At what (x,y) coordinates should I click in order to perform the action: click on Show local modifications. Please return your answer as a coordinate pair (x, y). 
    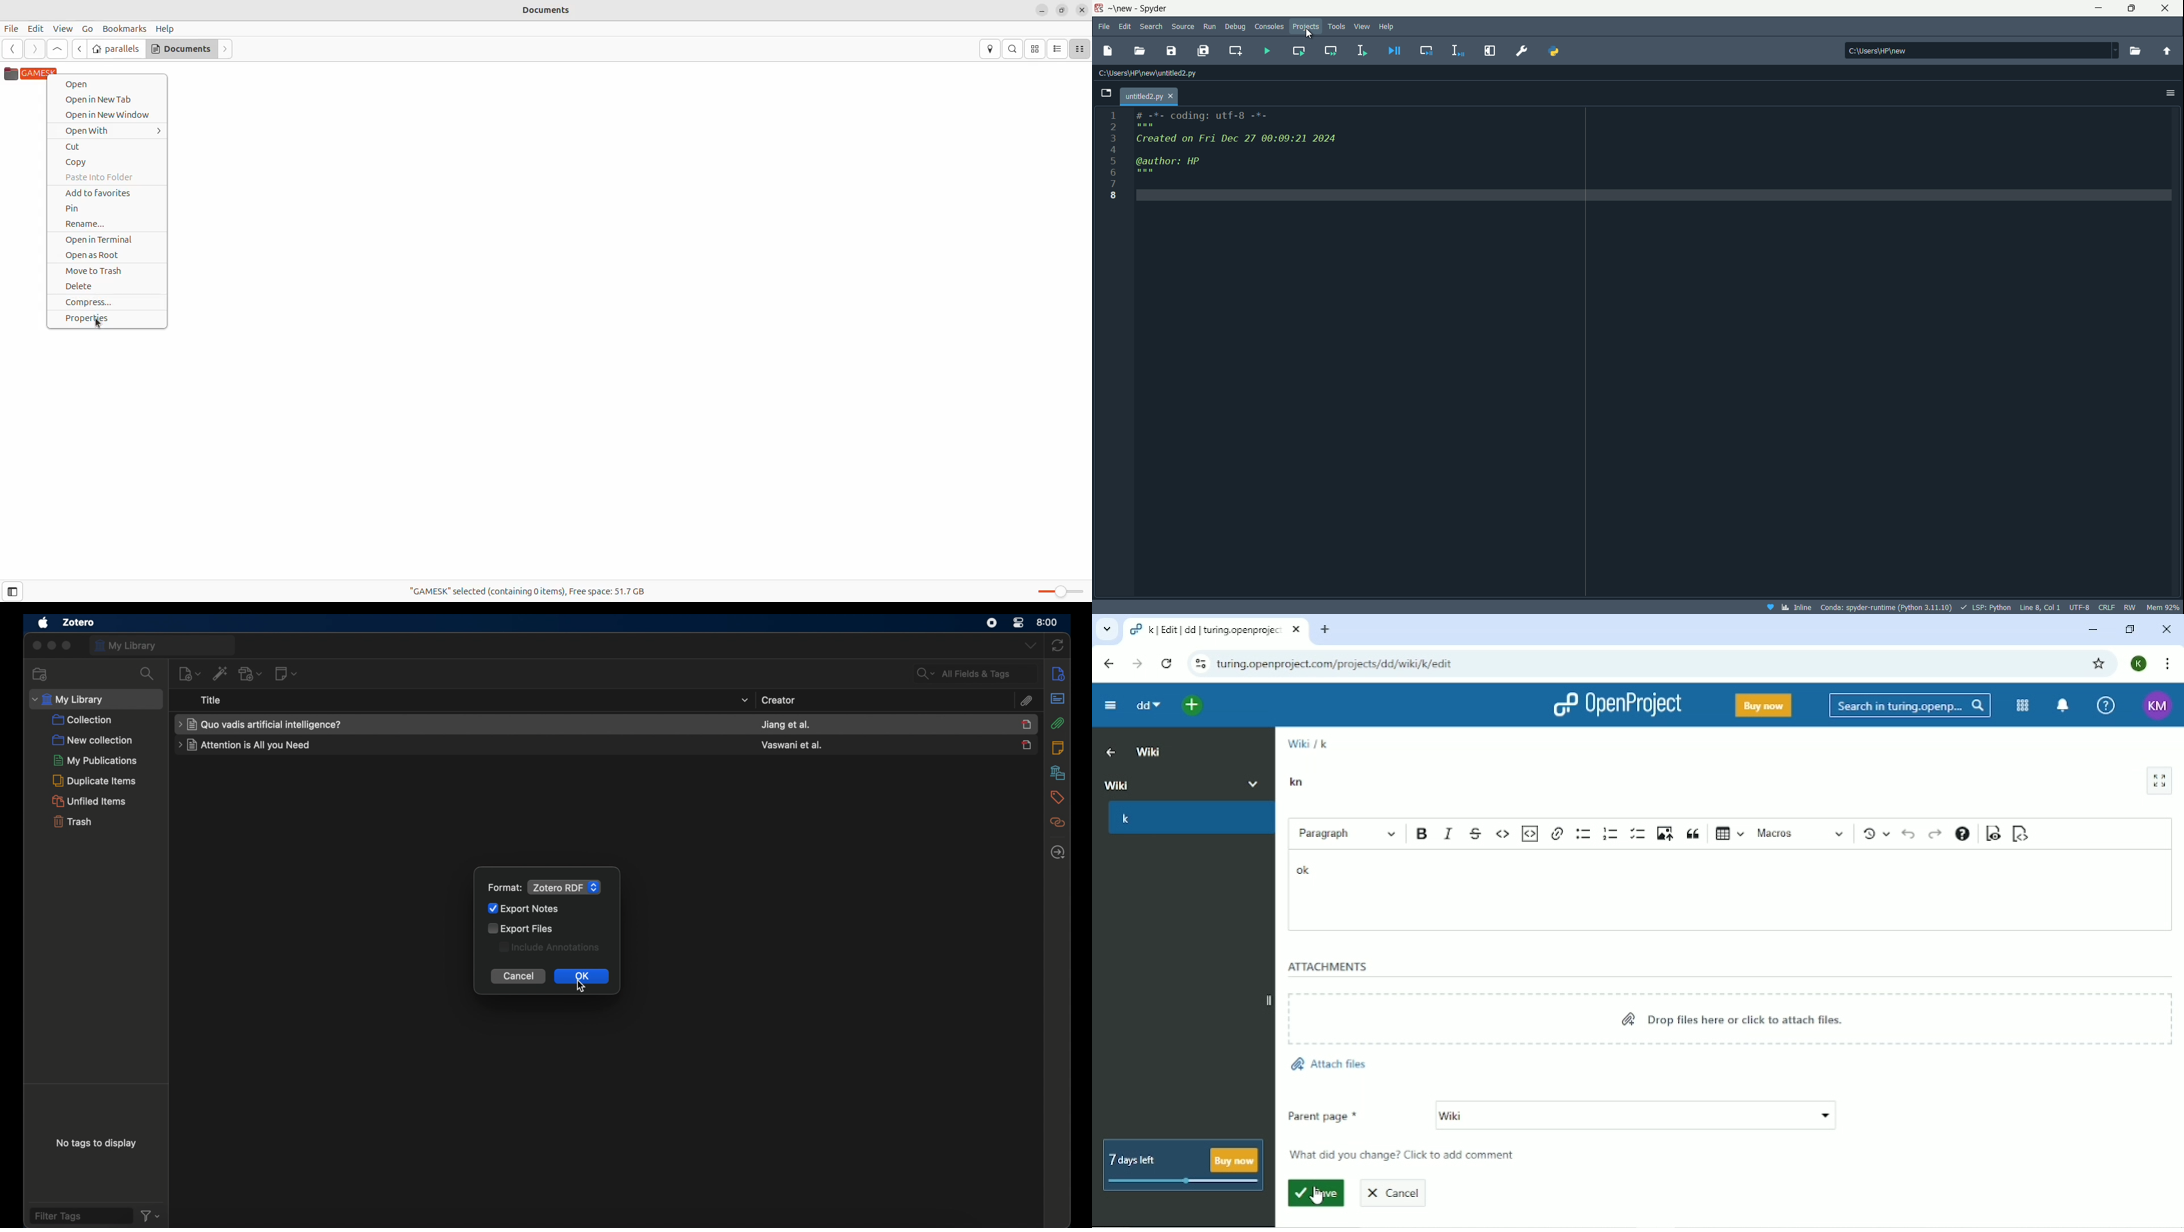
    Looking at the image, I should click on (1876, 834).